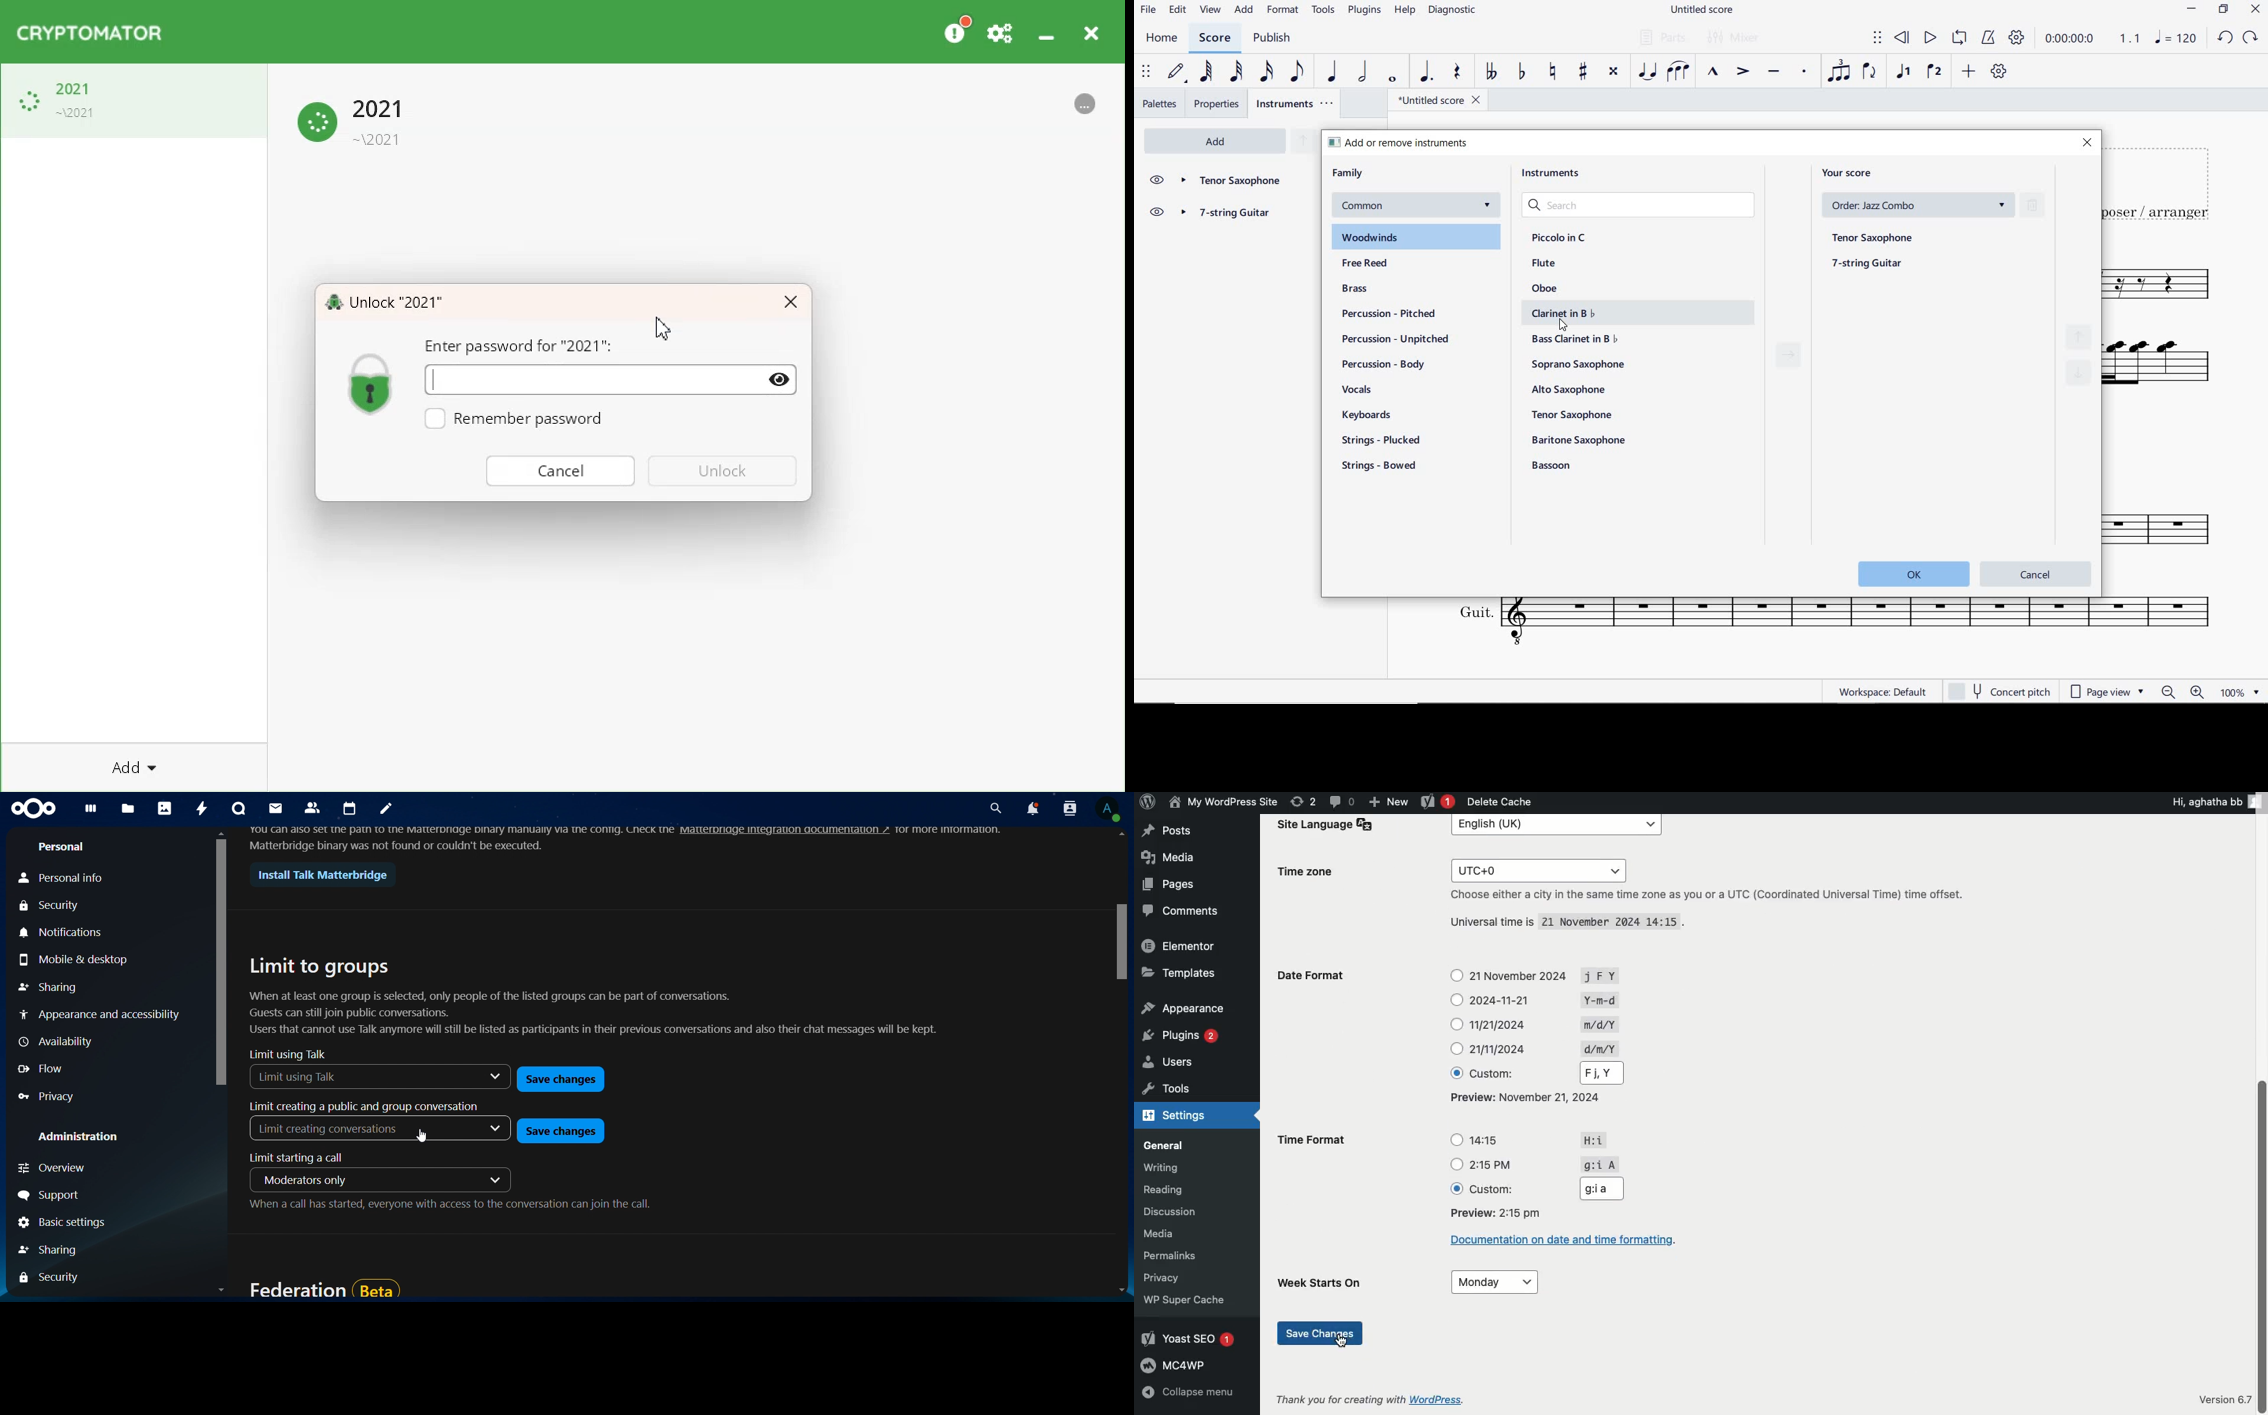 The height and width of the screenshot is (1428, 2268). Describe the element at coordinates (2255, 10) in the screenshot. I see `CLOSE` at that location.